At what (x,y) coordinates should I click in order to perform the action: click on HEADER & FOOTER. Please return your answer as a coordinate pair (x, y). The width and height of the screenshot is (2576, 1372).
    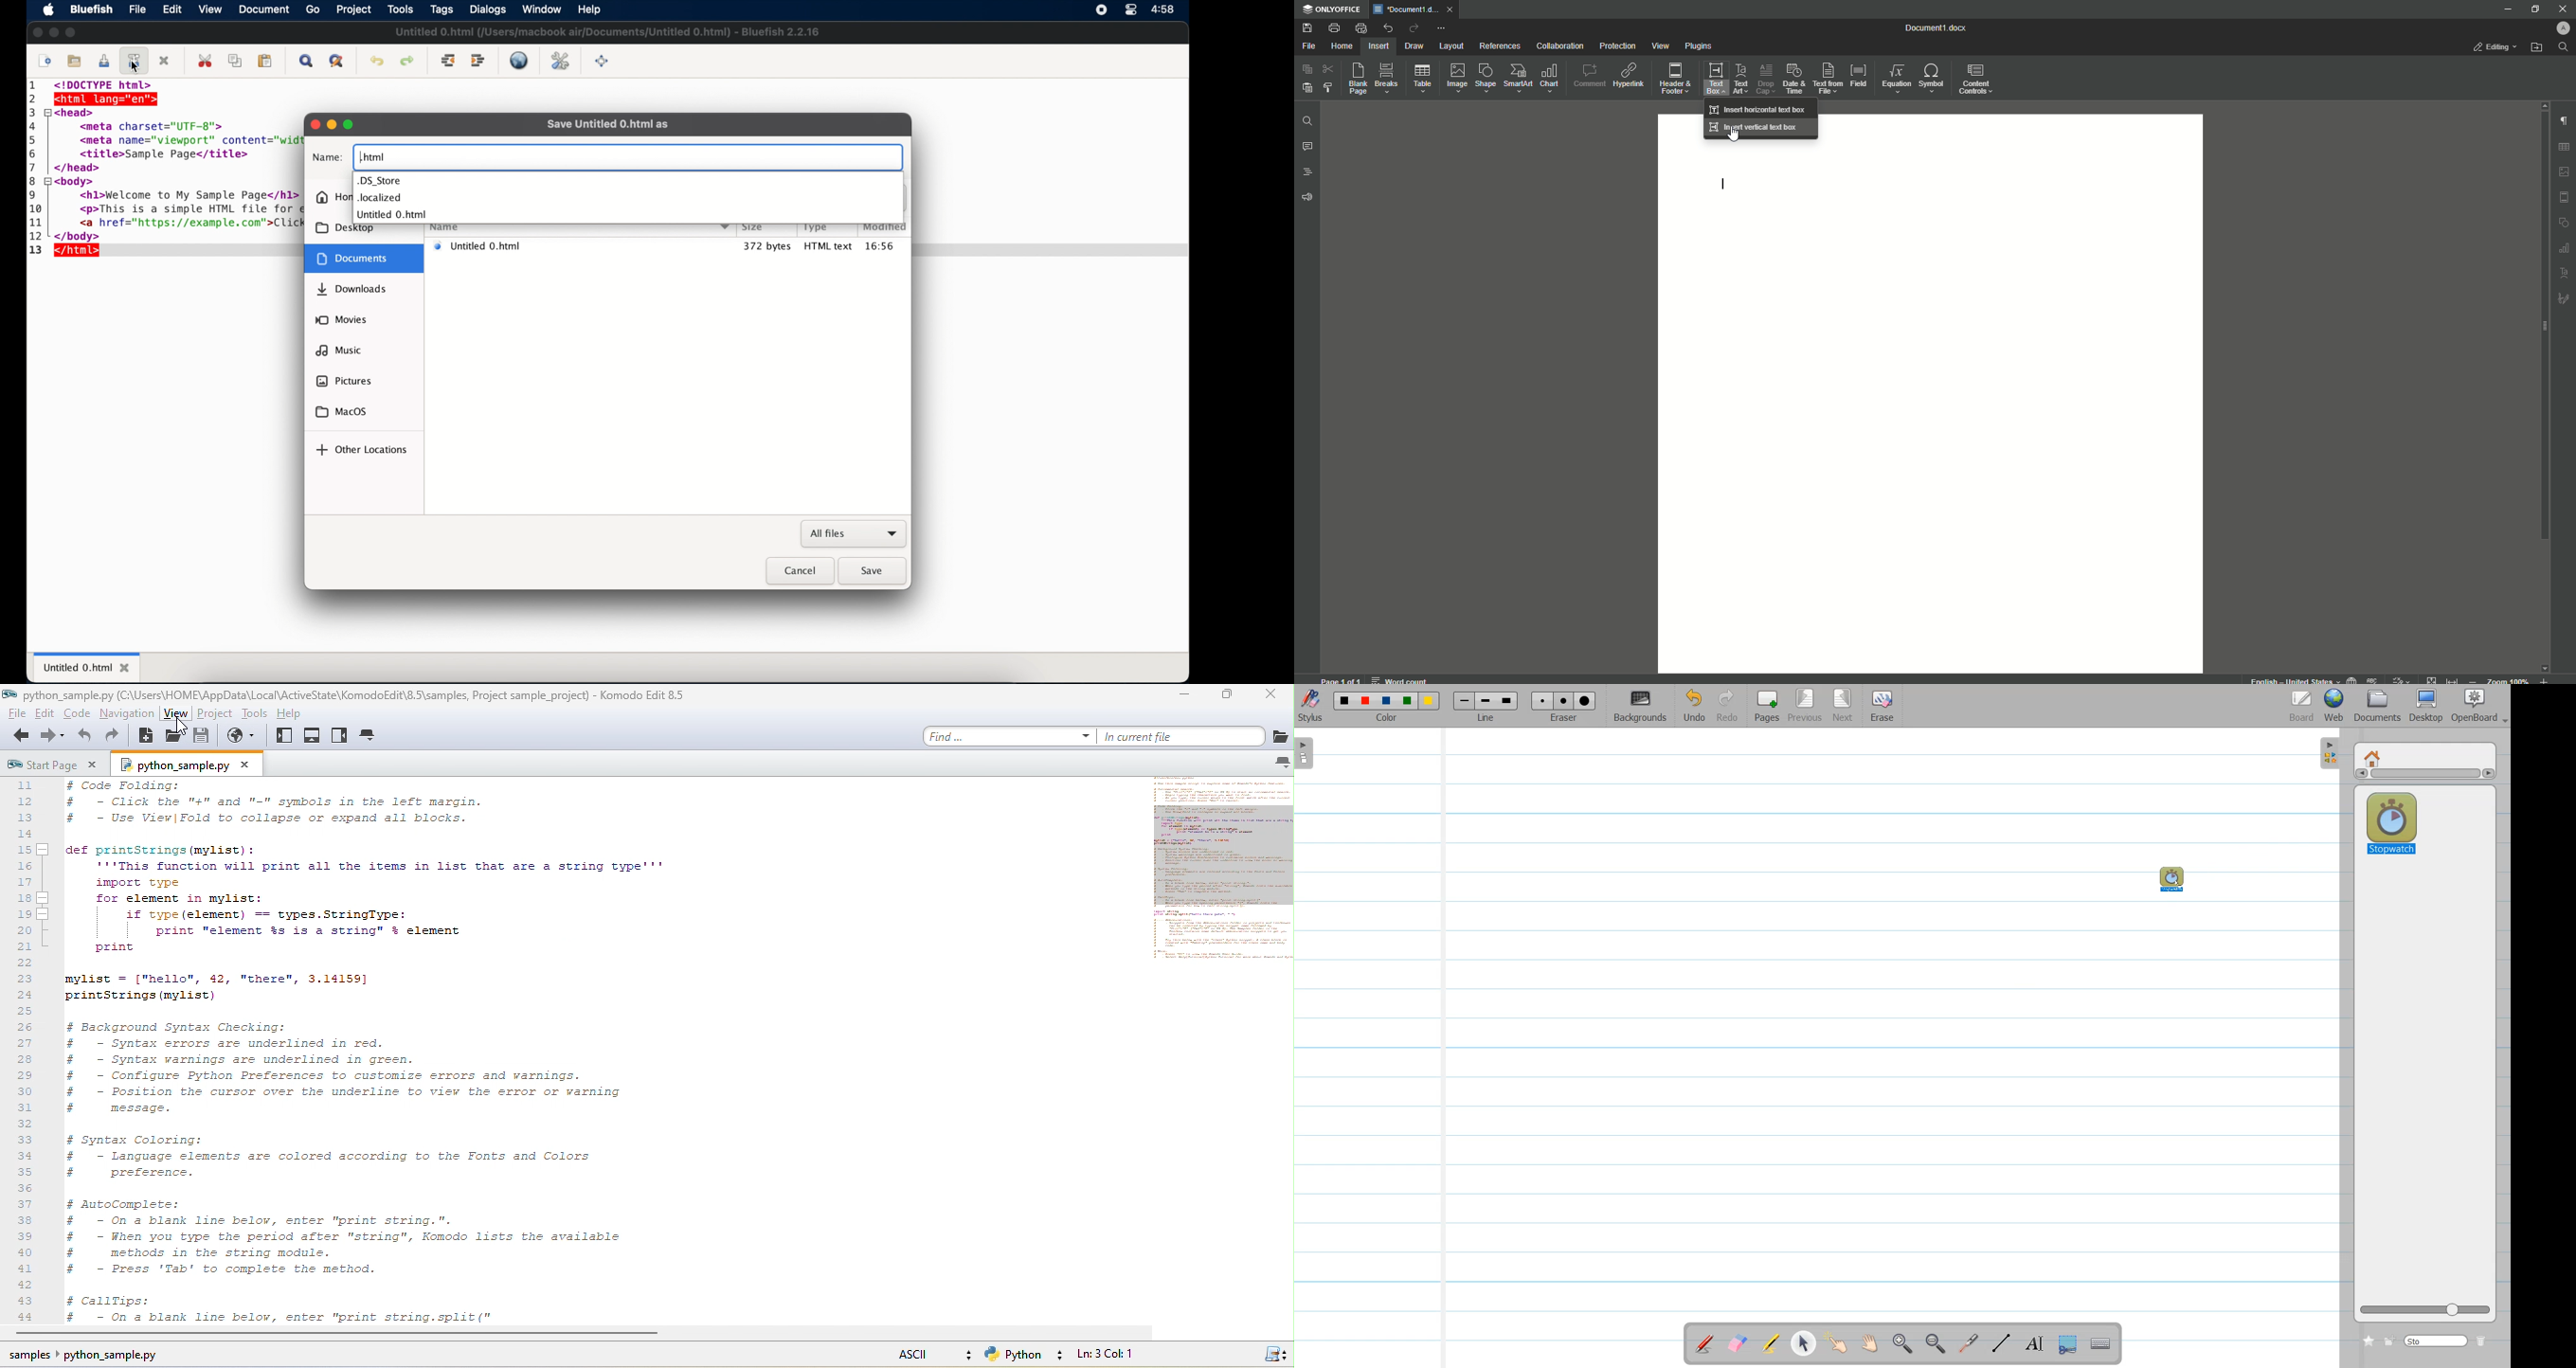
    Looking at the image, I should click on (2565, 198).